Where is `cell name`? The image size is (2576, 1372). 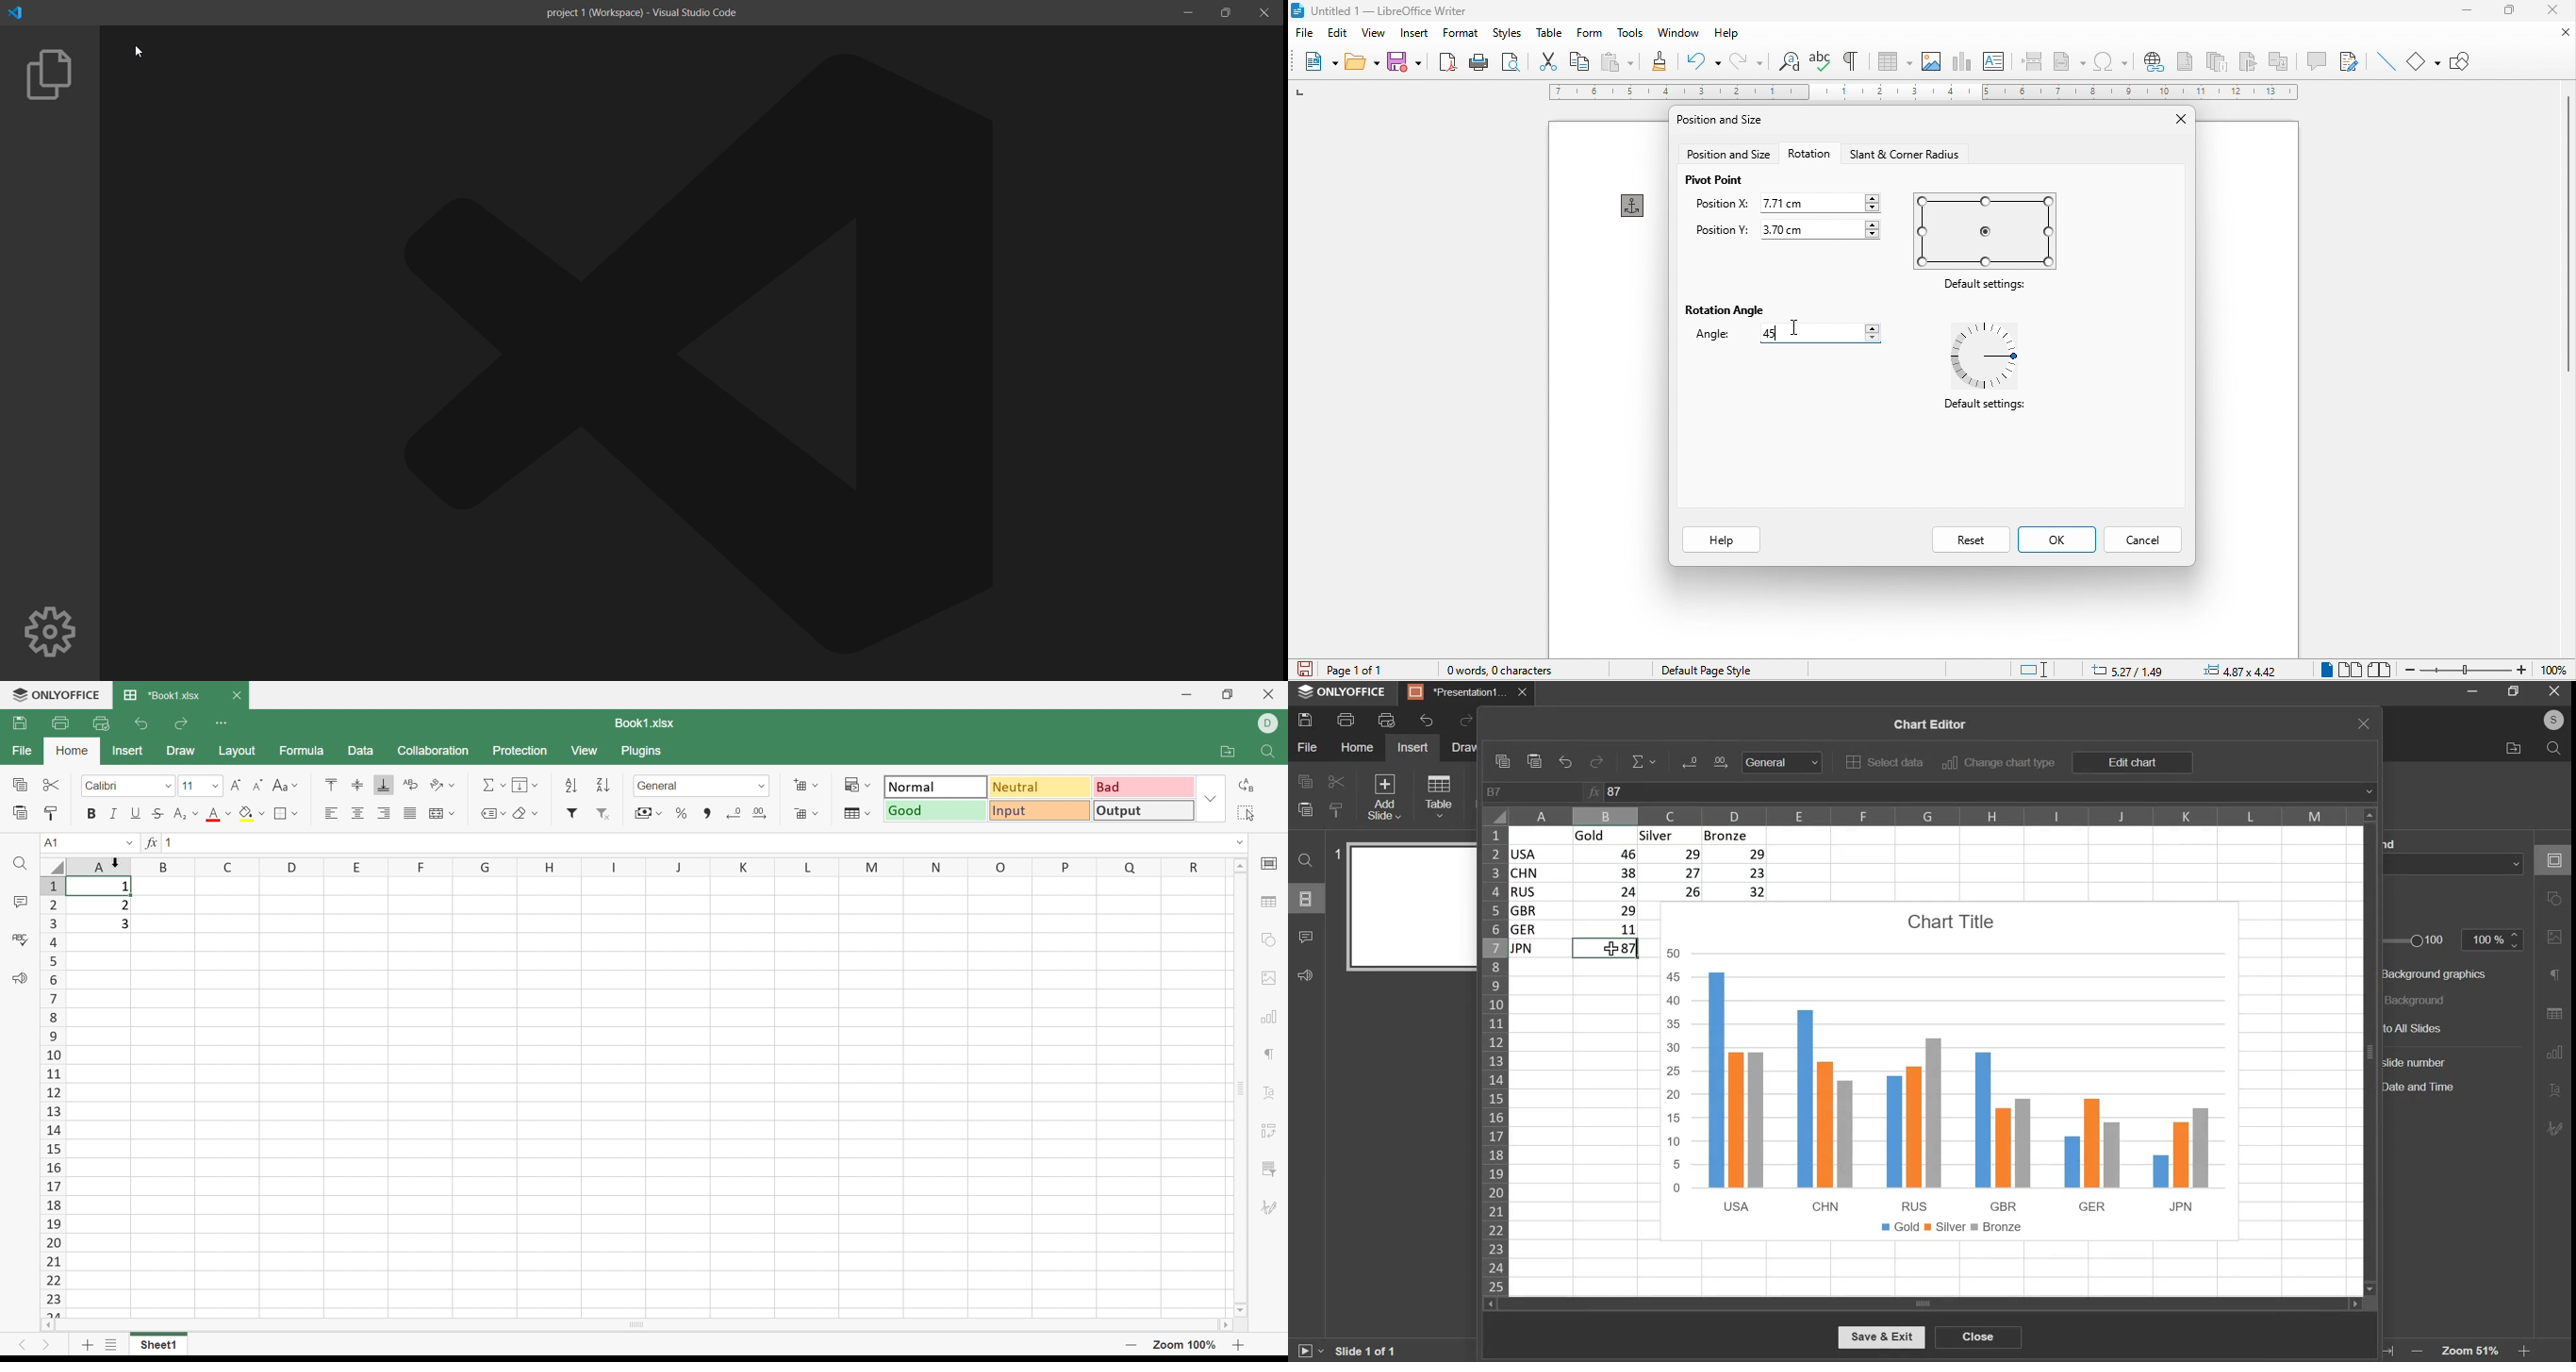
cell name is located at coordinates (1533, 792).